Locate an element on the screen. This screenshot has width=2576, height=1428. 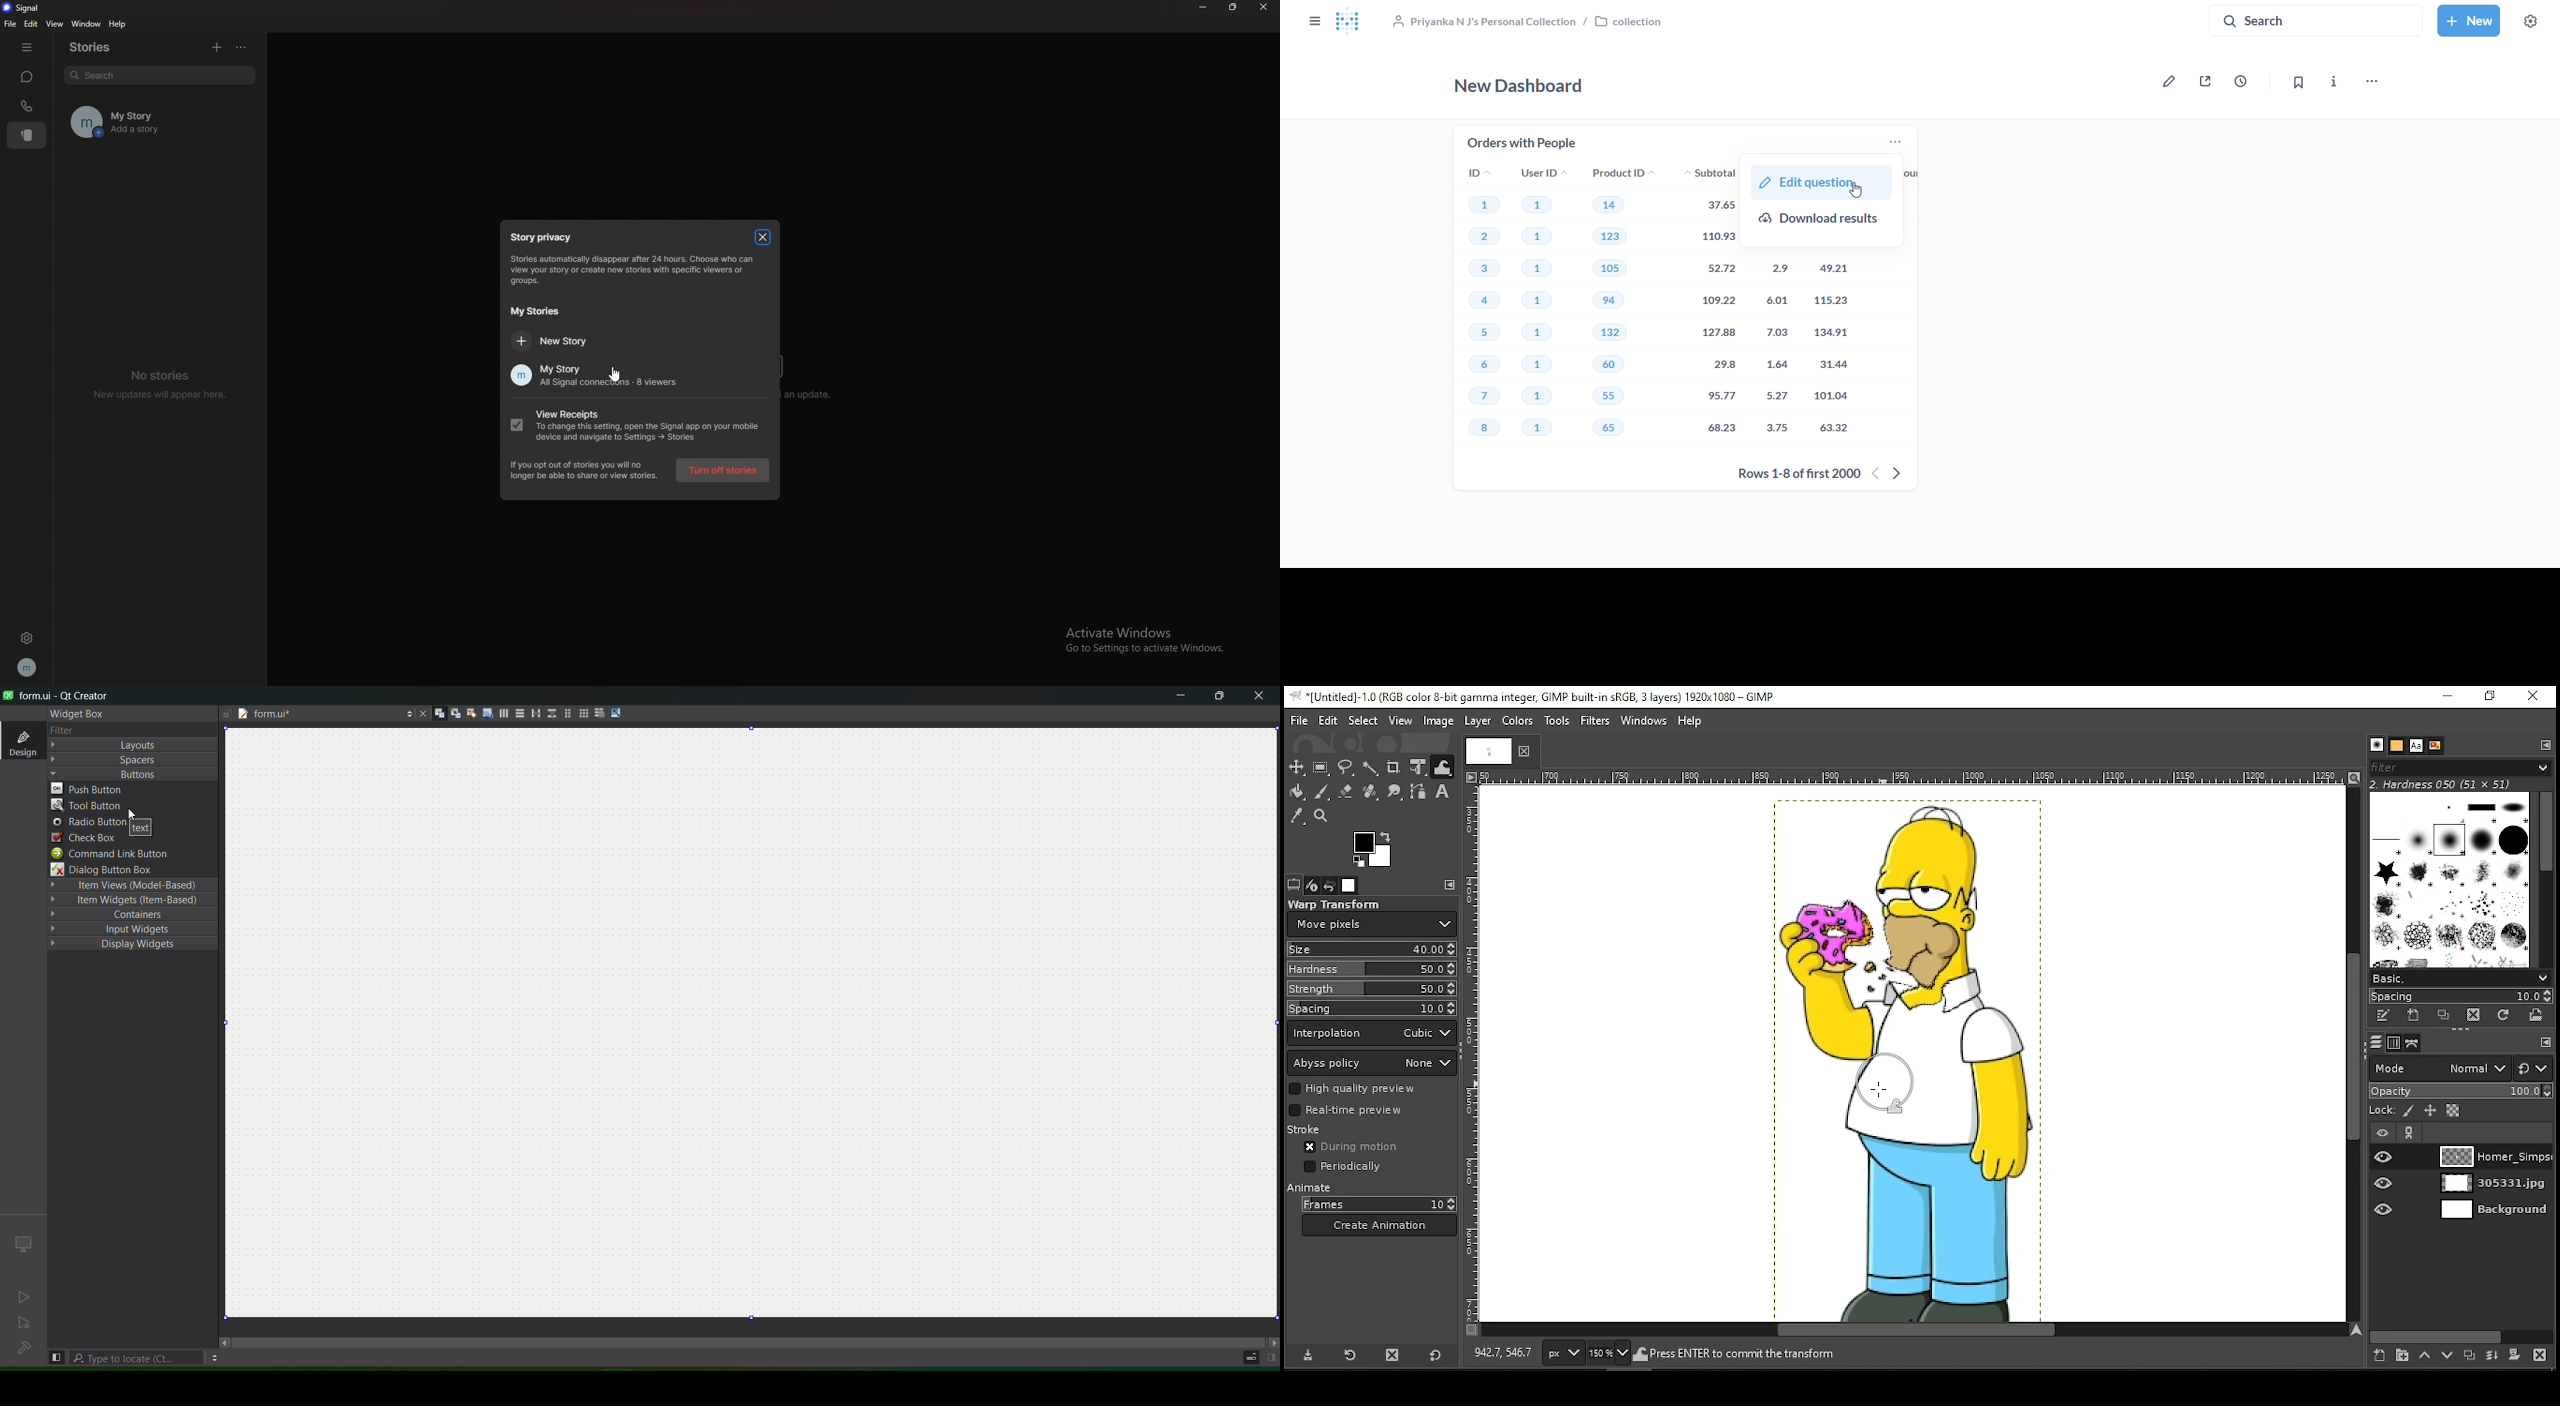
abyss policy is located at coordinates (1372, 1062).